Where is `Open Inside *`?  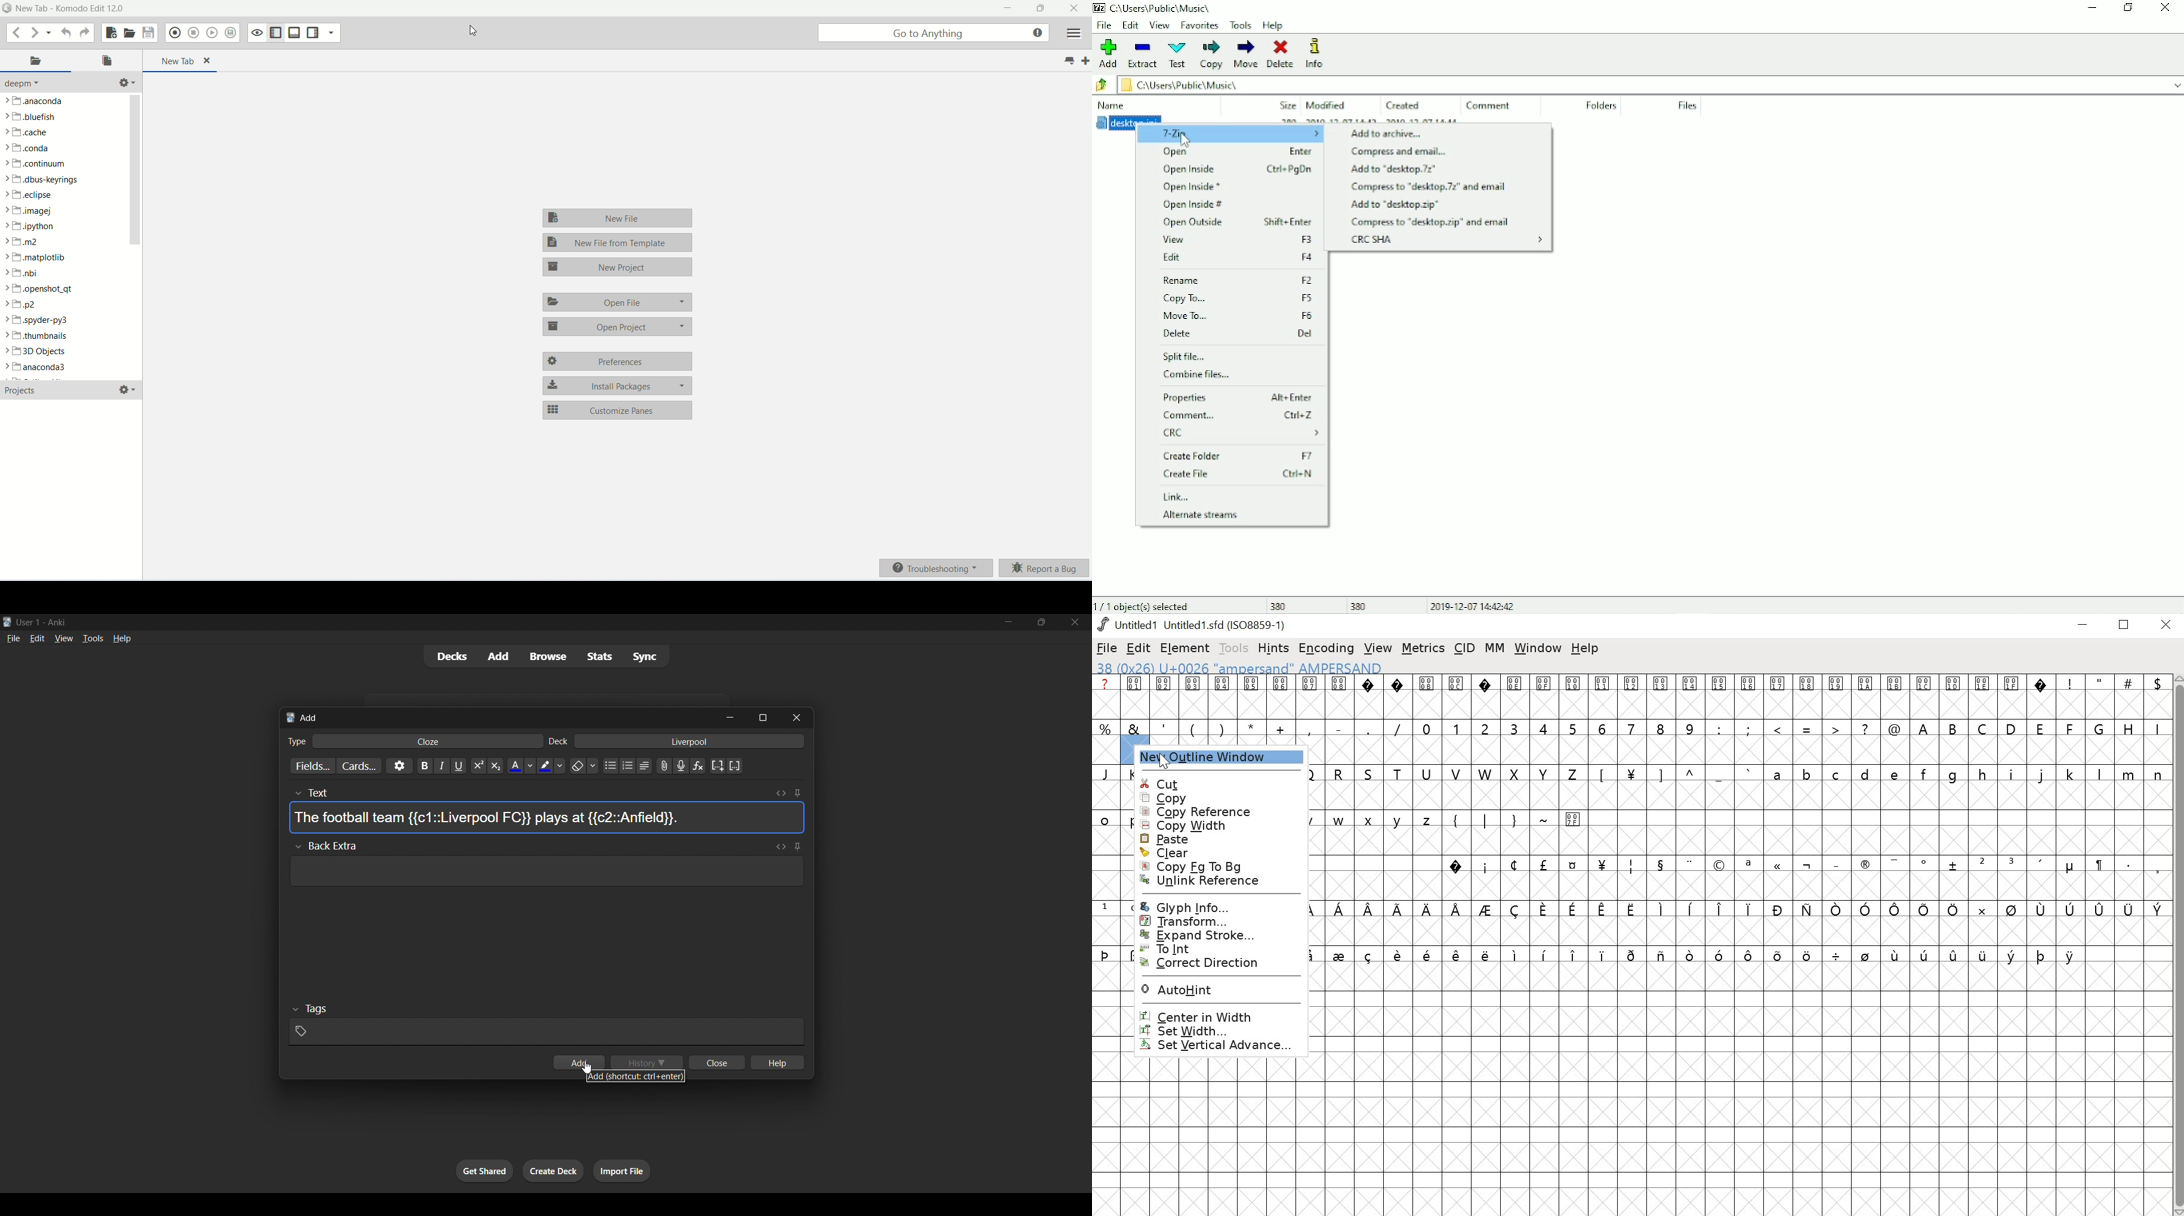
Open Inside * is located at coordinates (1192, 186).